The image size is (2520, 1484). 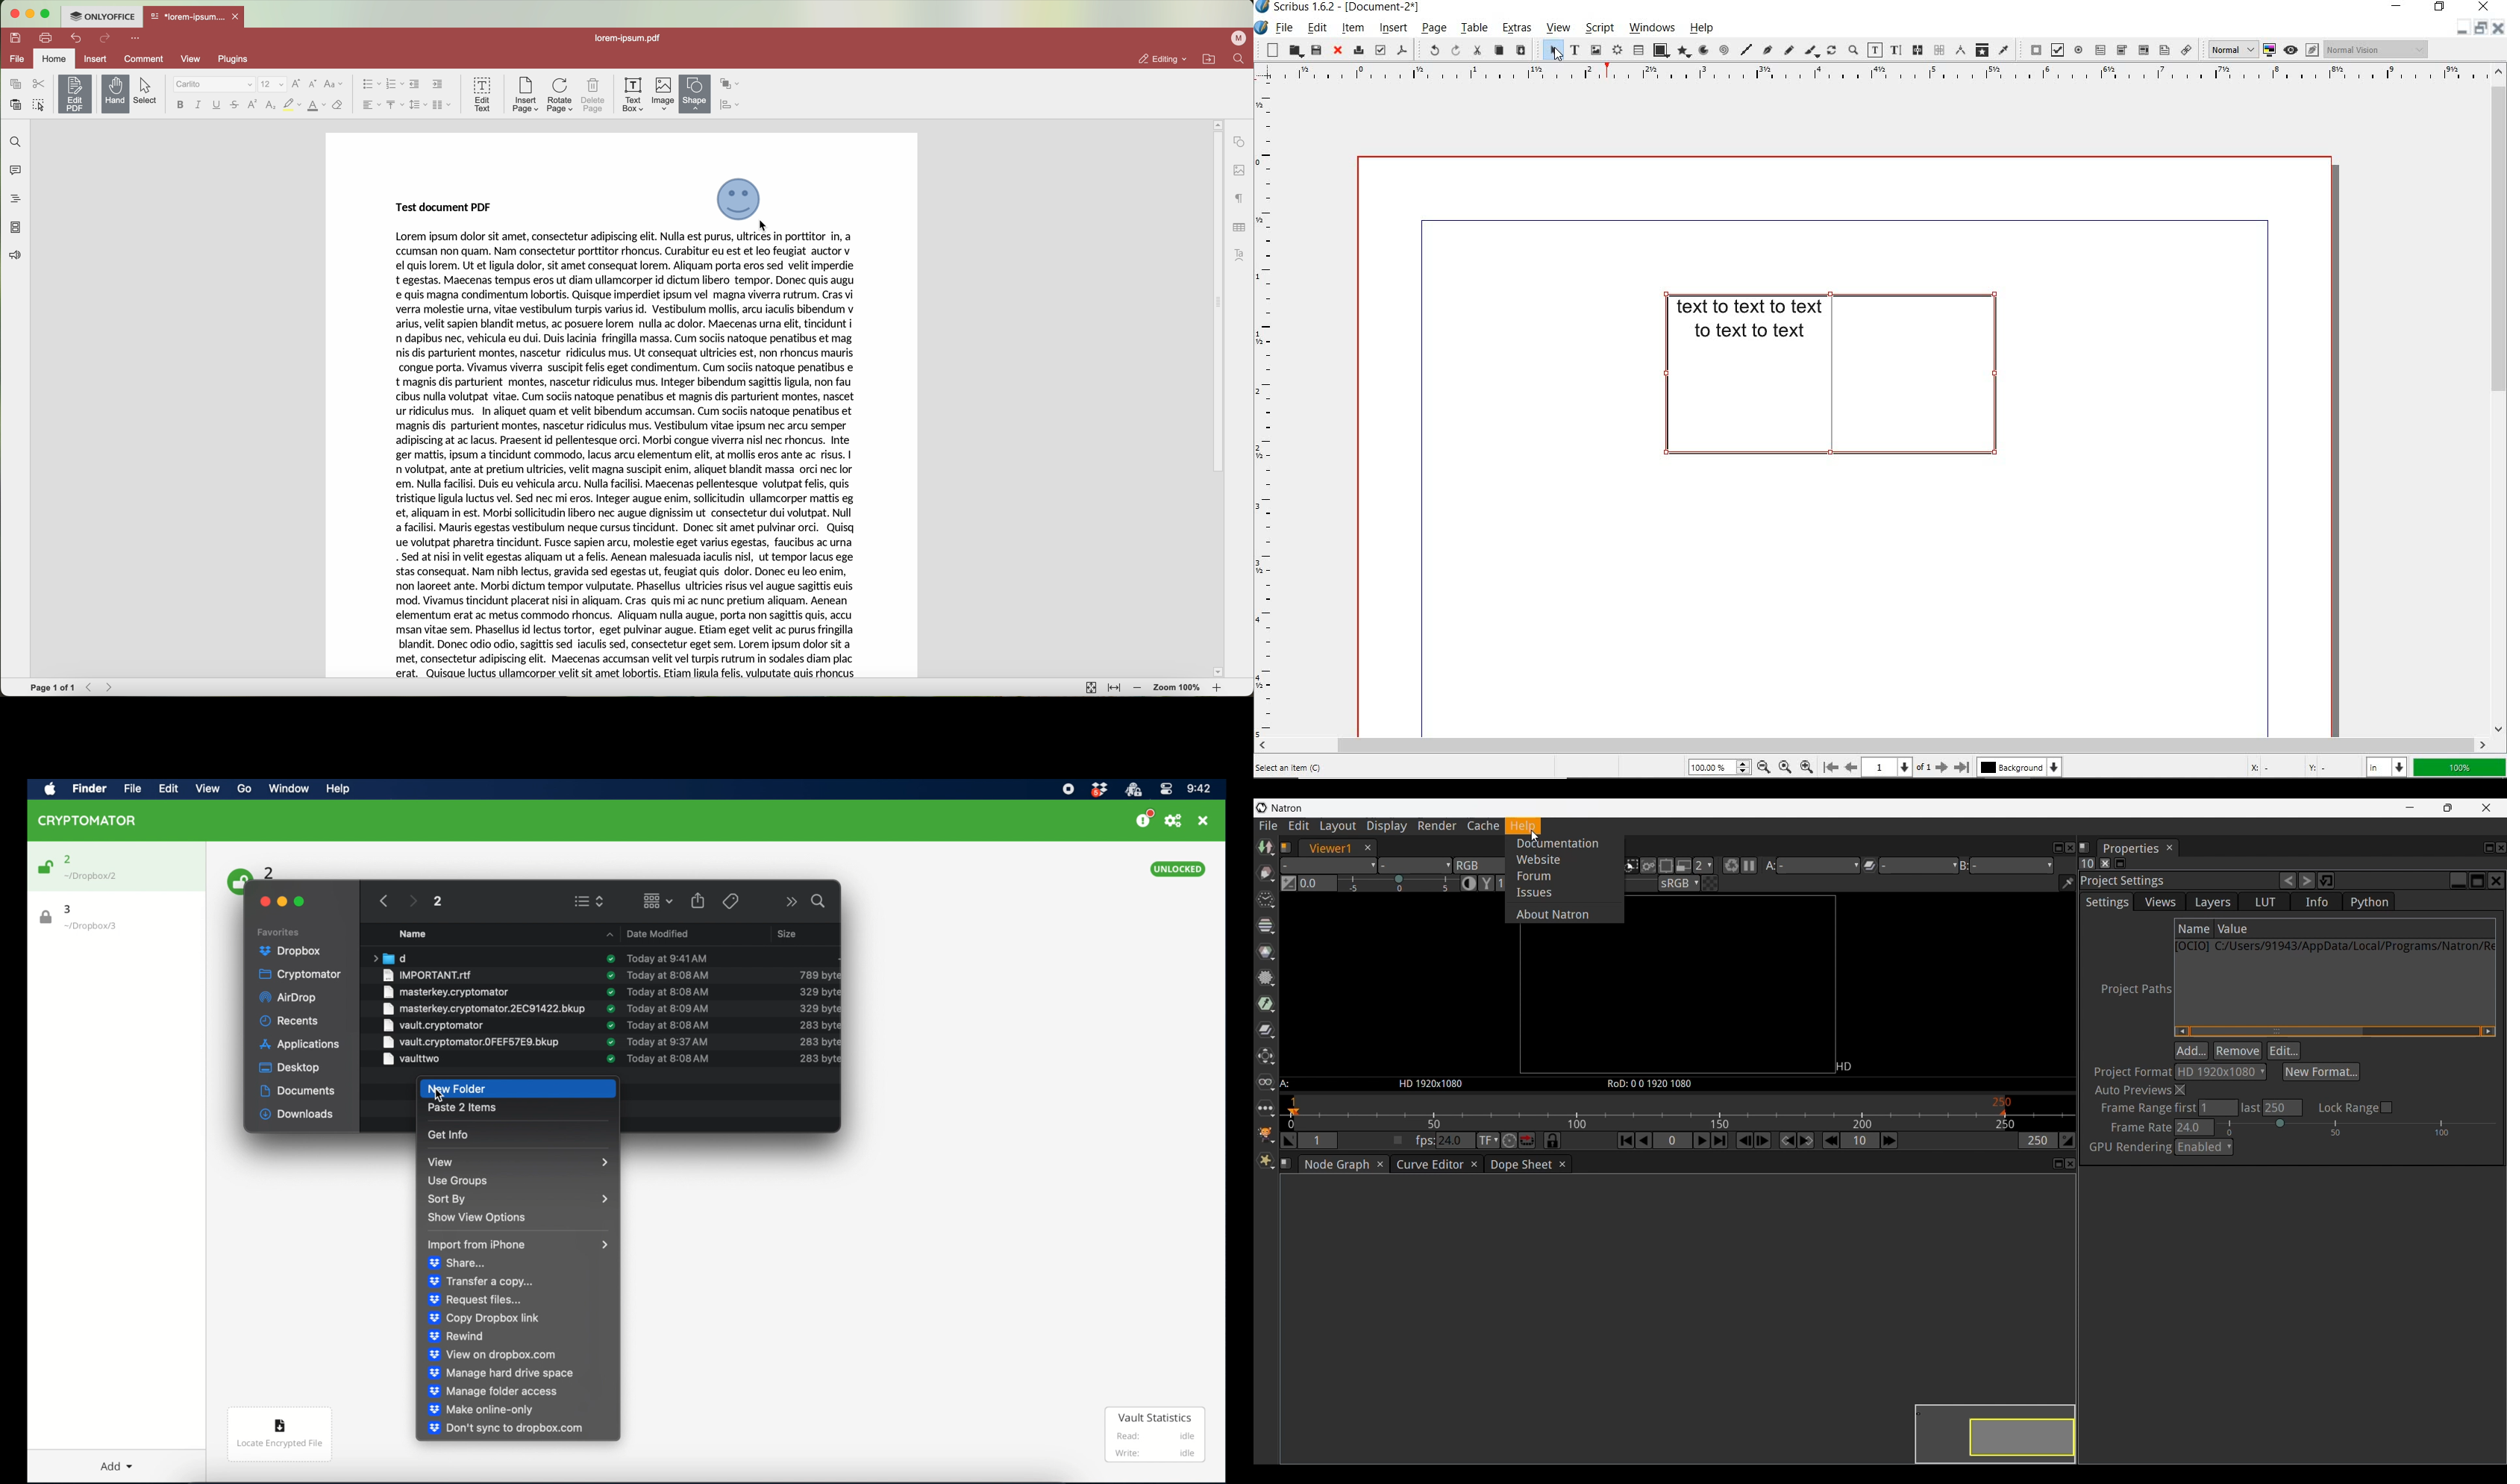 I want to click on eye dropper, so click(x=2004, y=50).